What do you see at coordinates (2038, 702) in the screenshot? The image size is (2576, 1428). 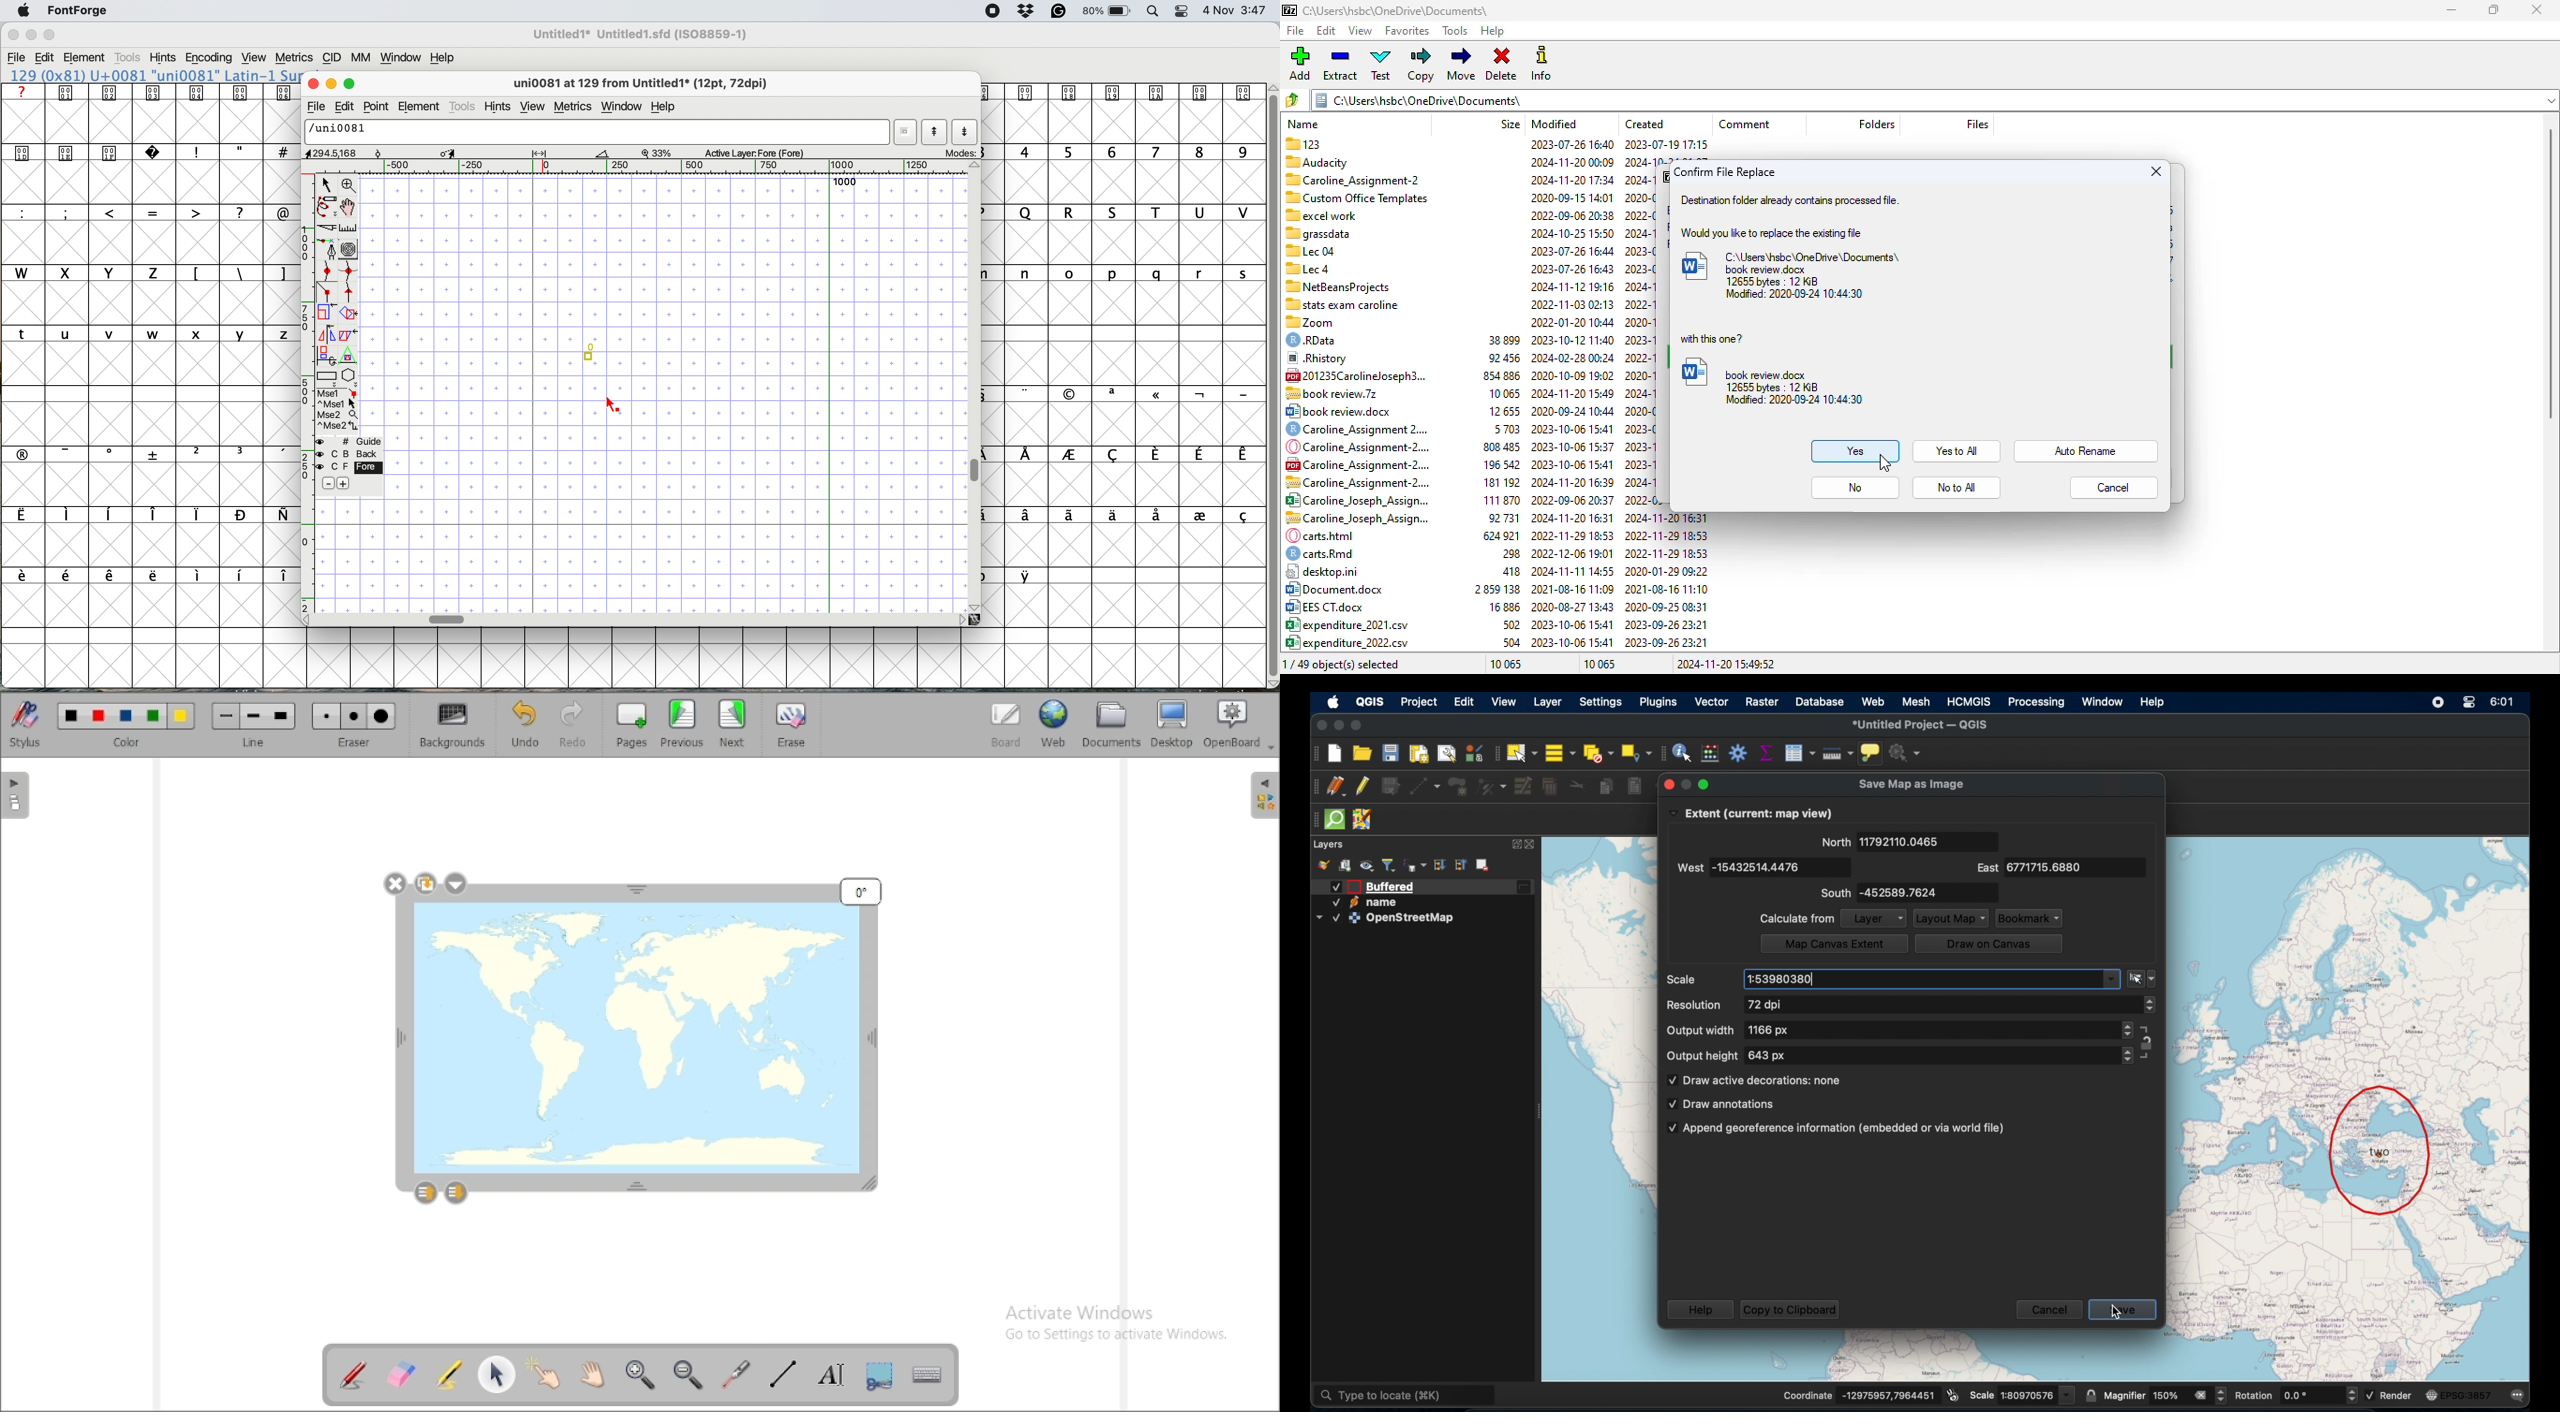 I see `processing` at bounding box center [2038, 702].